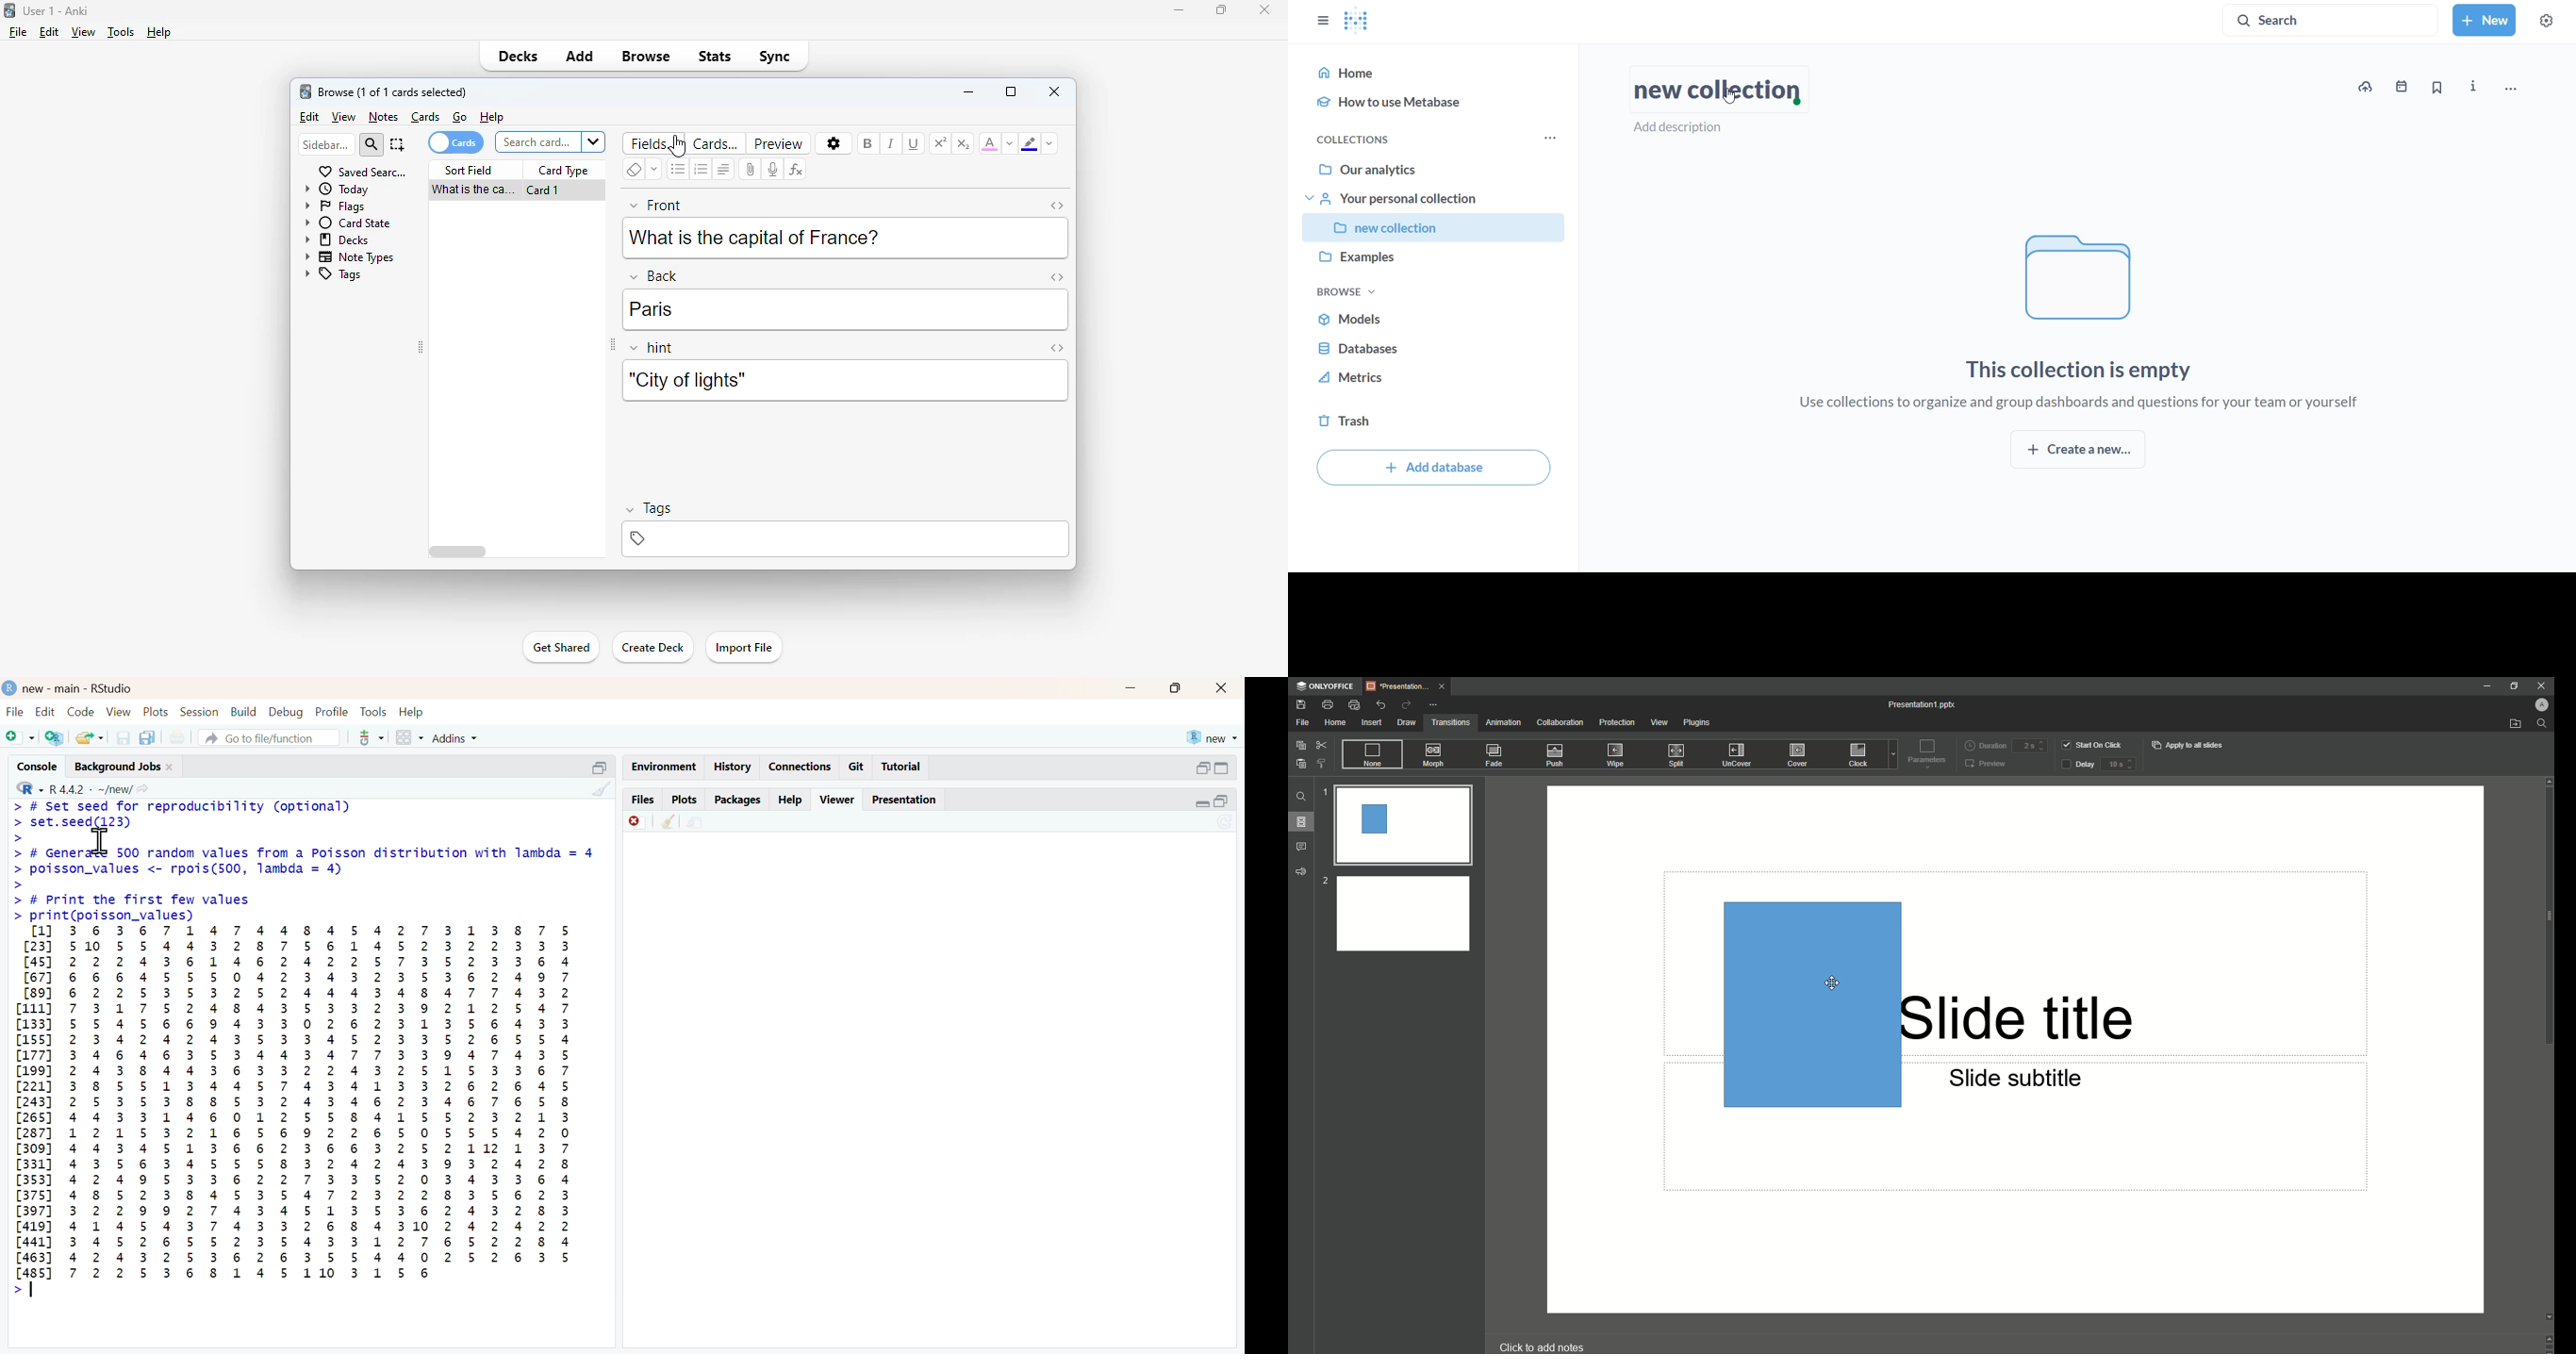 This screenshot has height=1372, width=2576. What do you see at coordinates (890, 143) in the screenshot?
I see `italic` at bounding box center [890, 143].